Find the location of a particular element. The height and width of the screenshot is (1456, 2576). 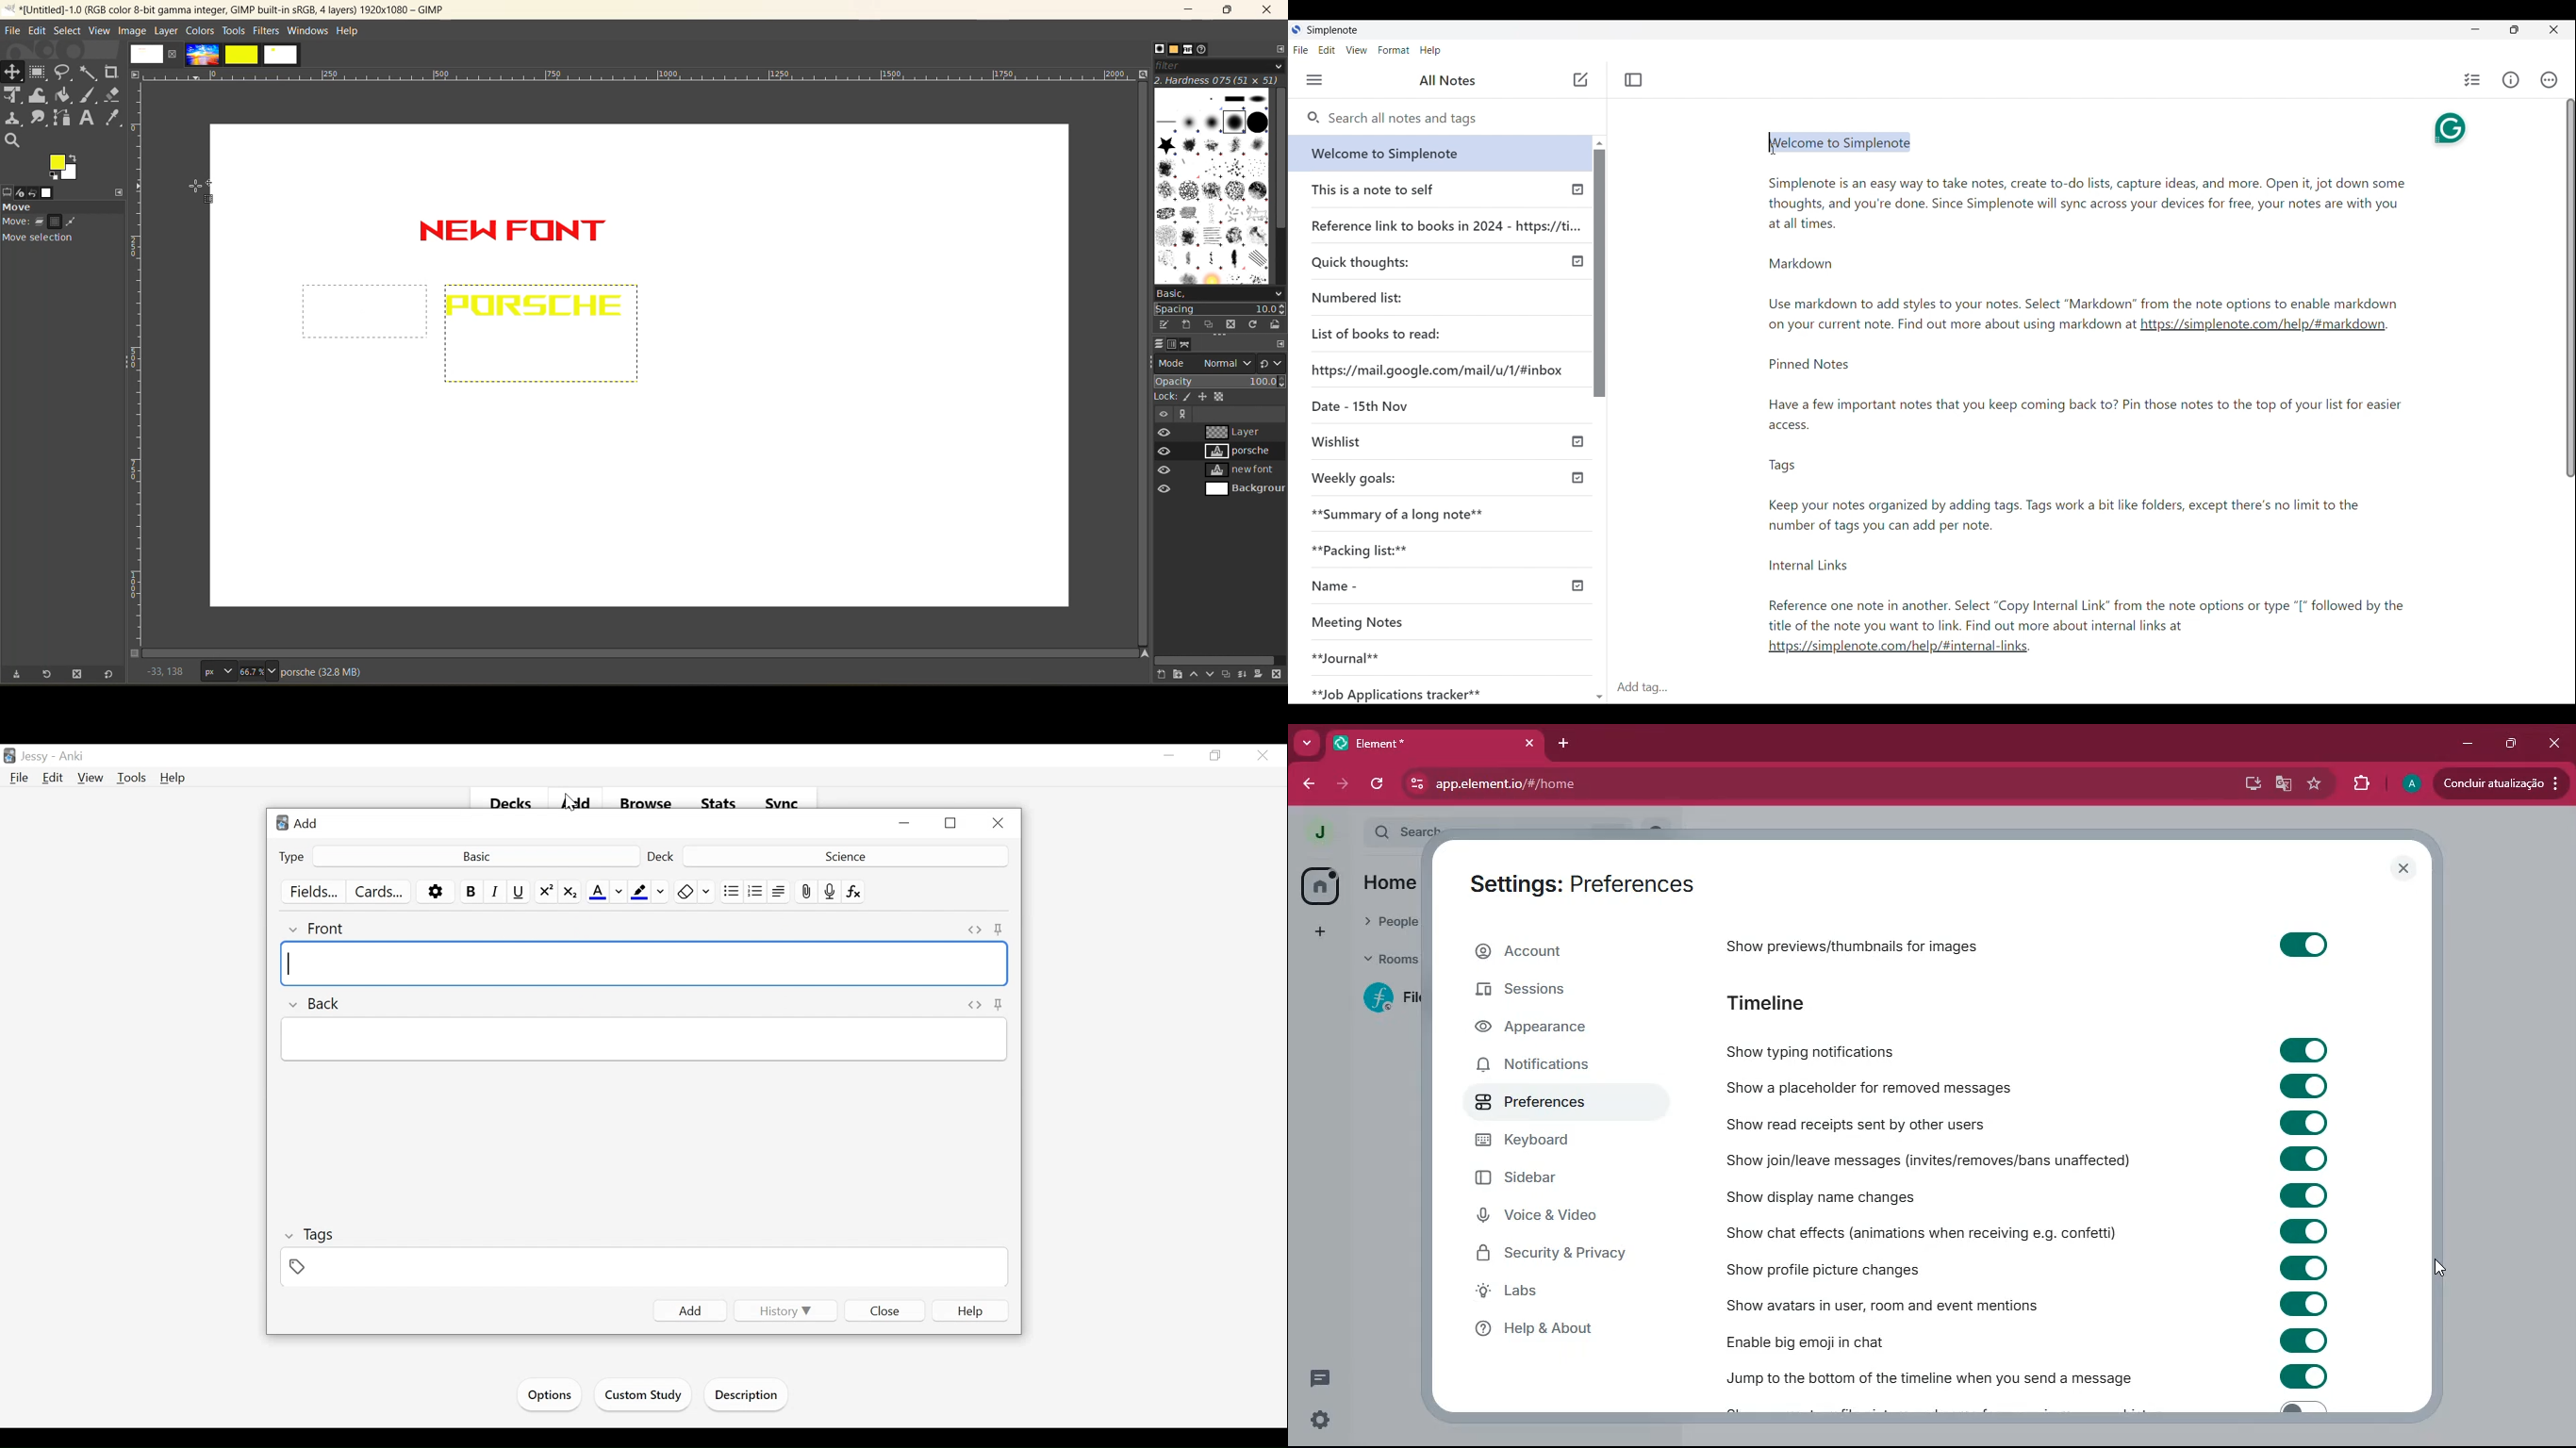

show a placeholder for removed messages is located at coordinates (1908, 1087).